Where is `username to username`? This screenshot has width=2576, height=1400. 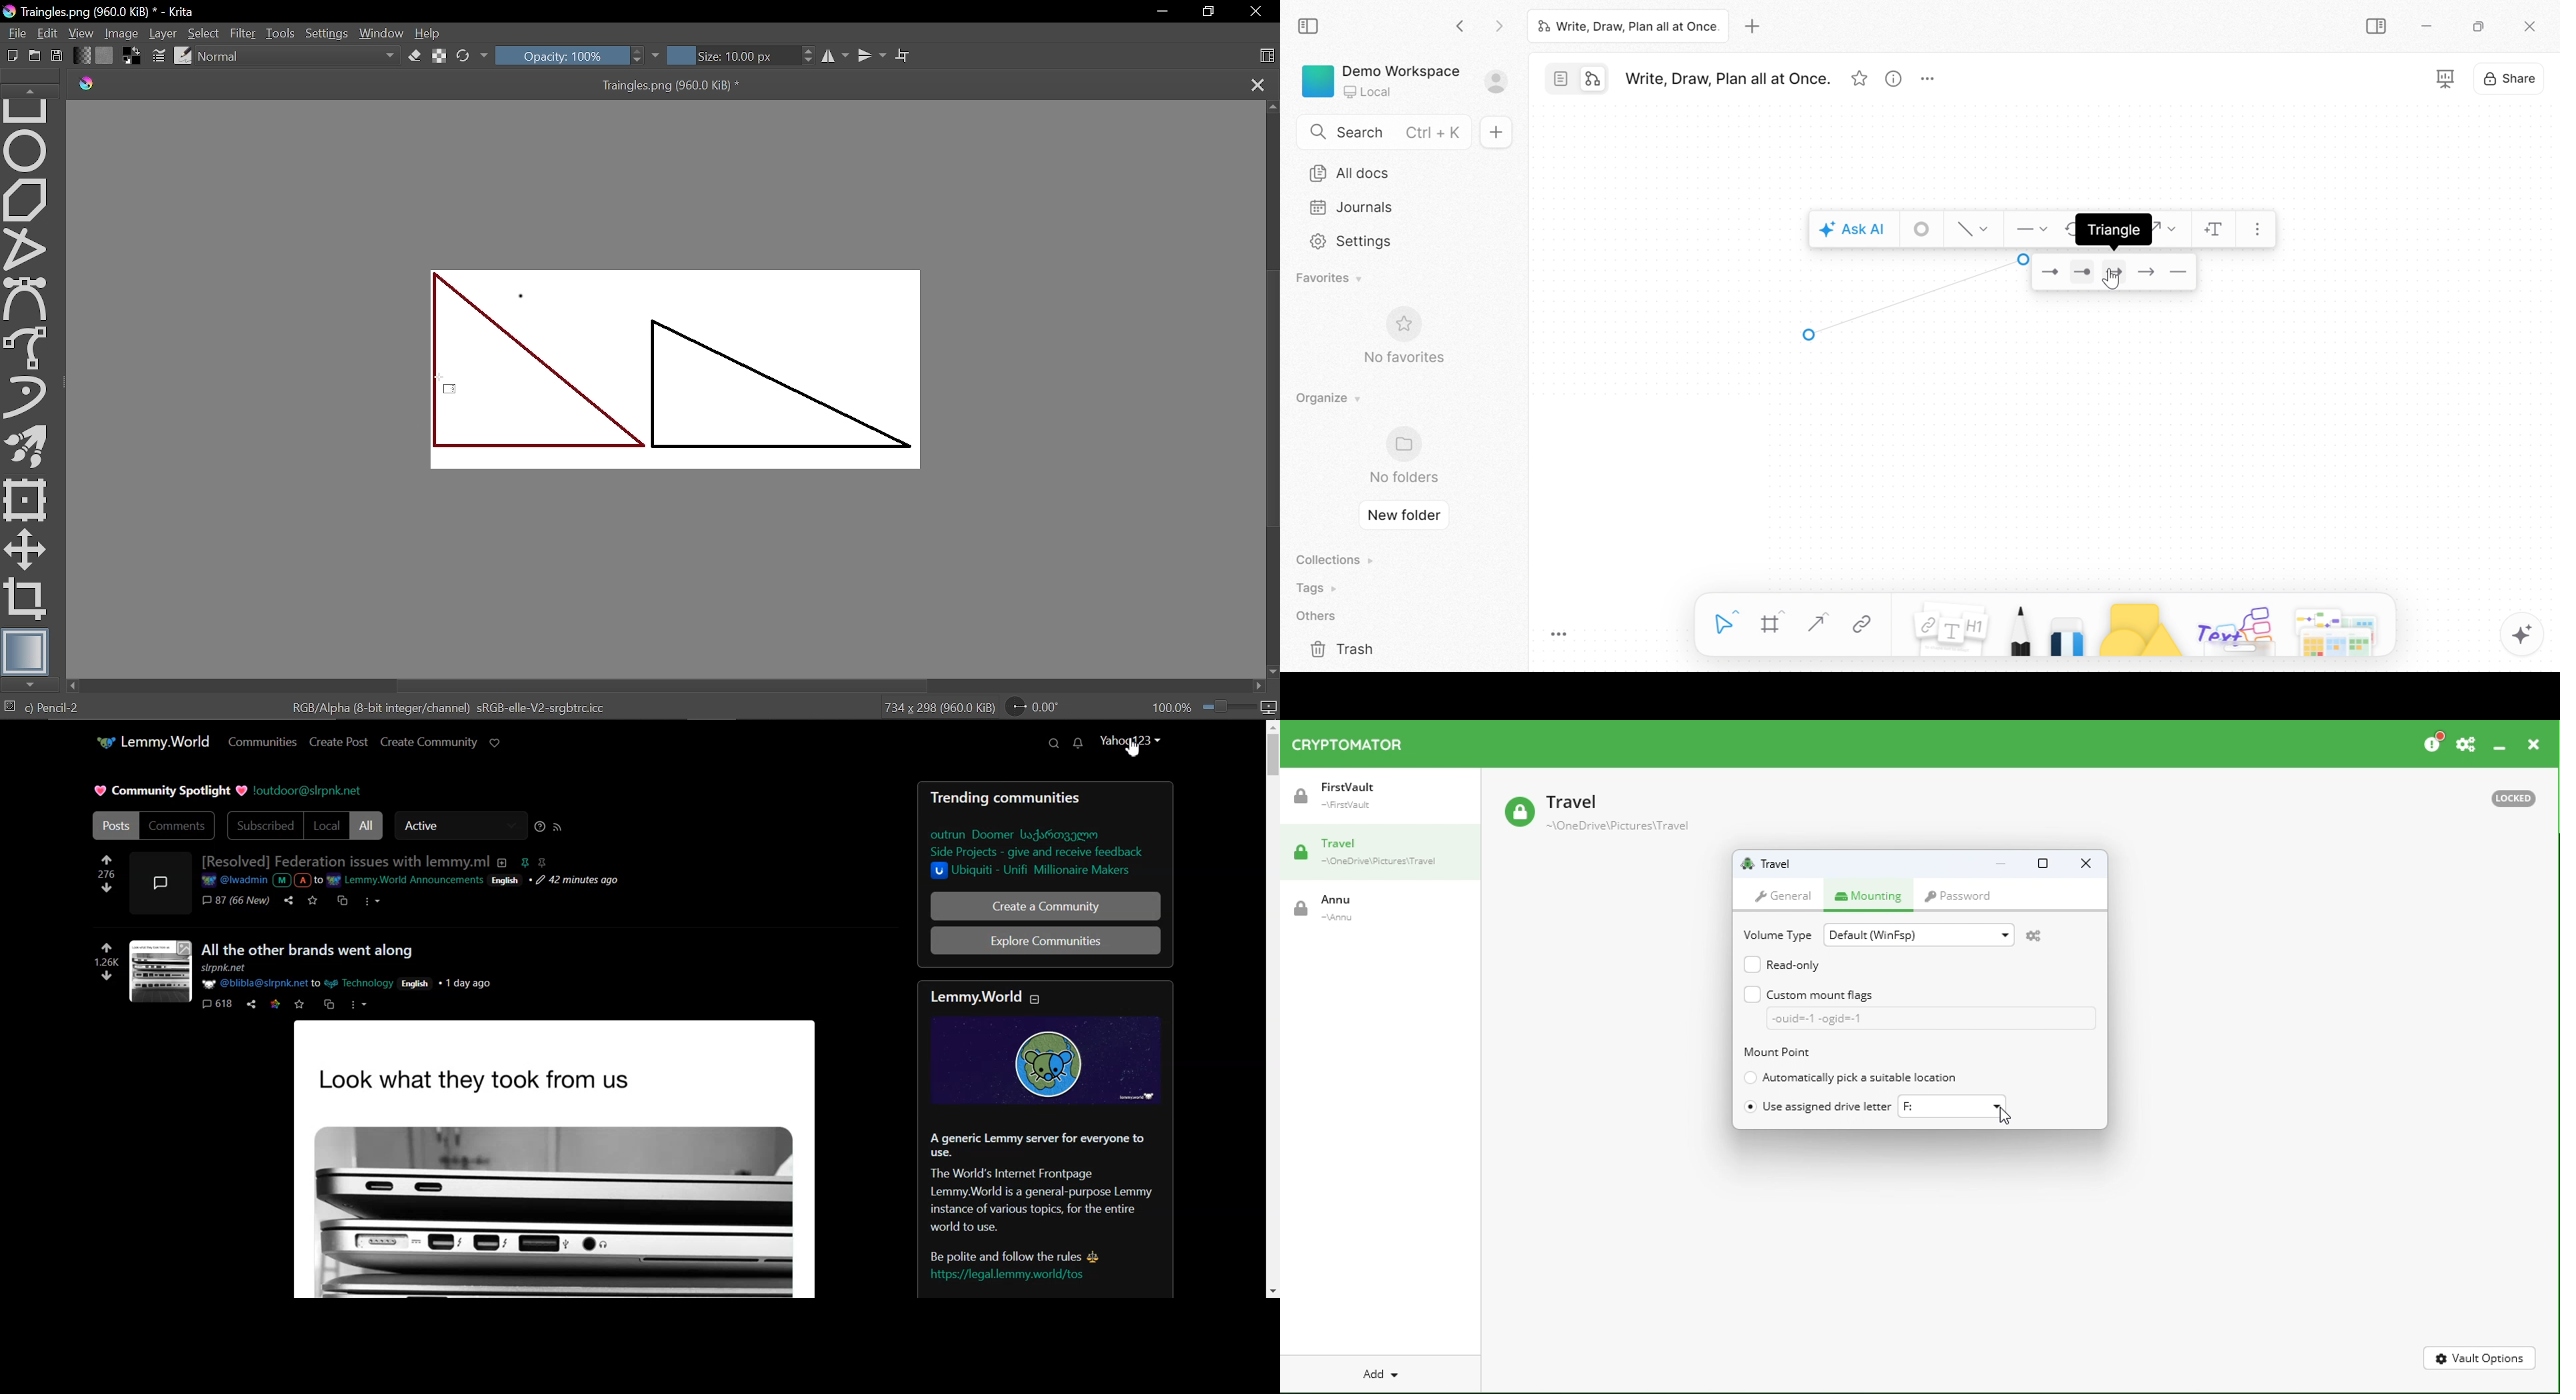
username to username is located at coordinates (298, 985).